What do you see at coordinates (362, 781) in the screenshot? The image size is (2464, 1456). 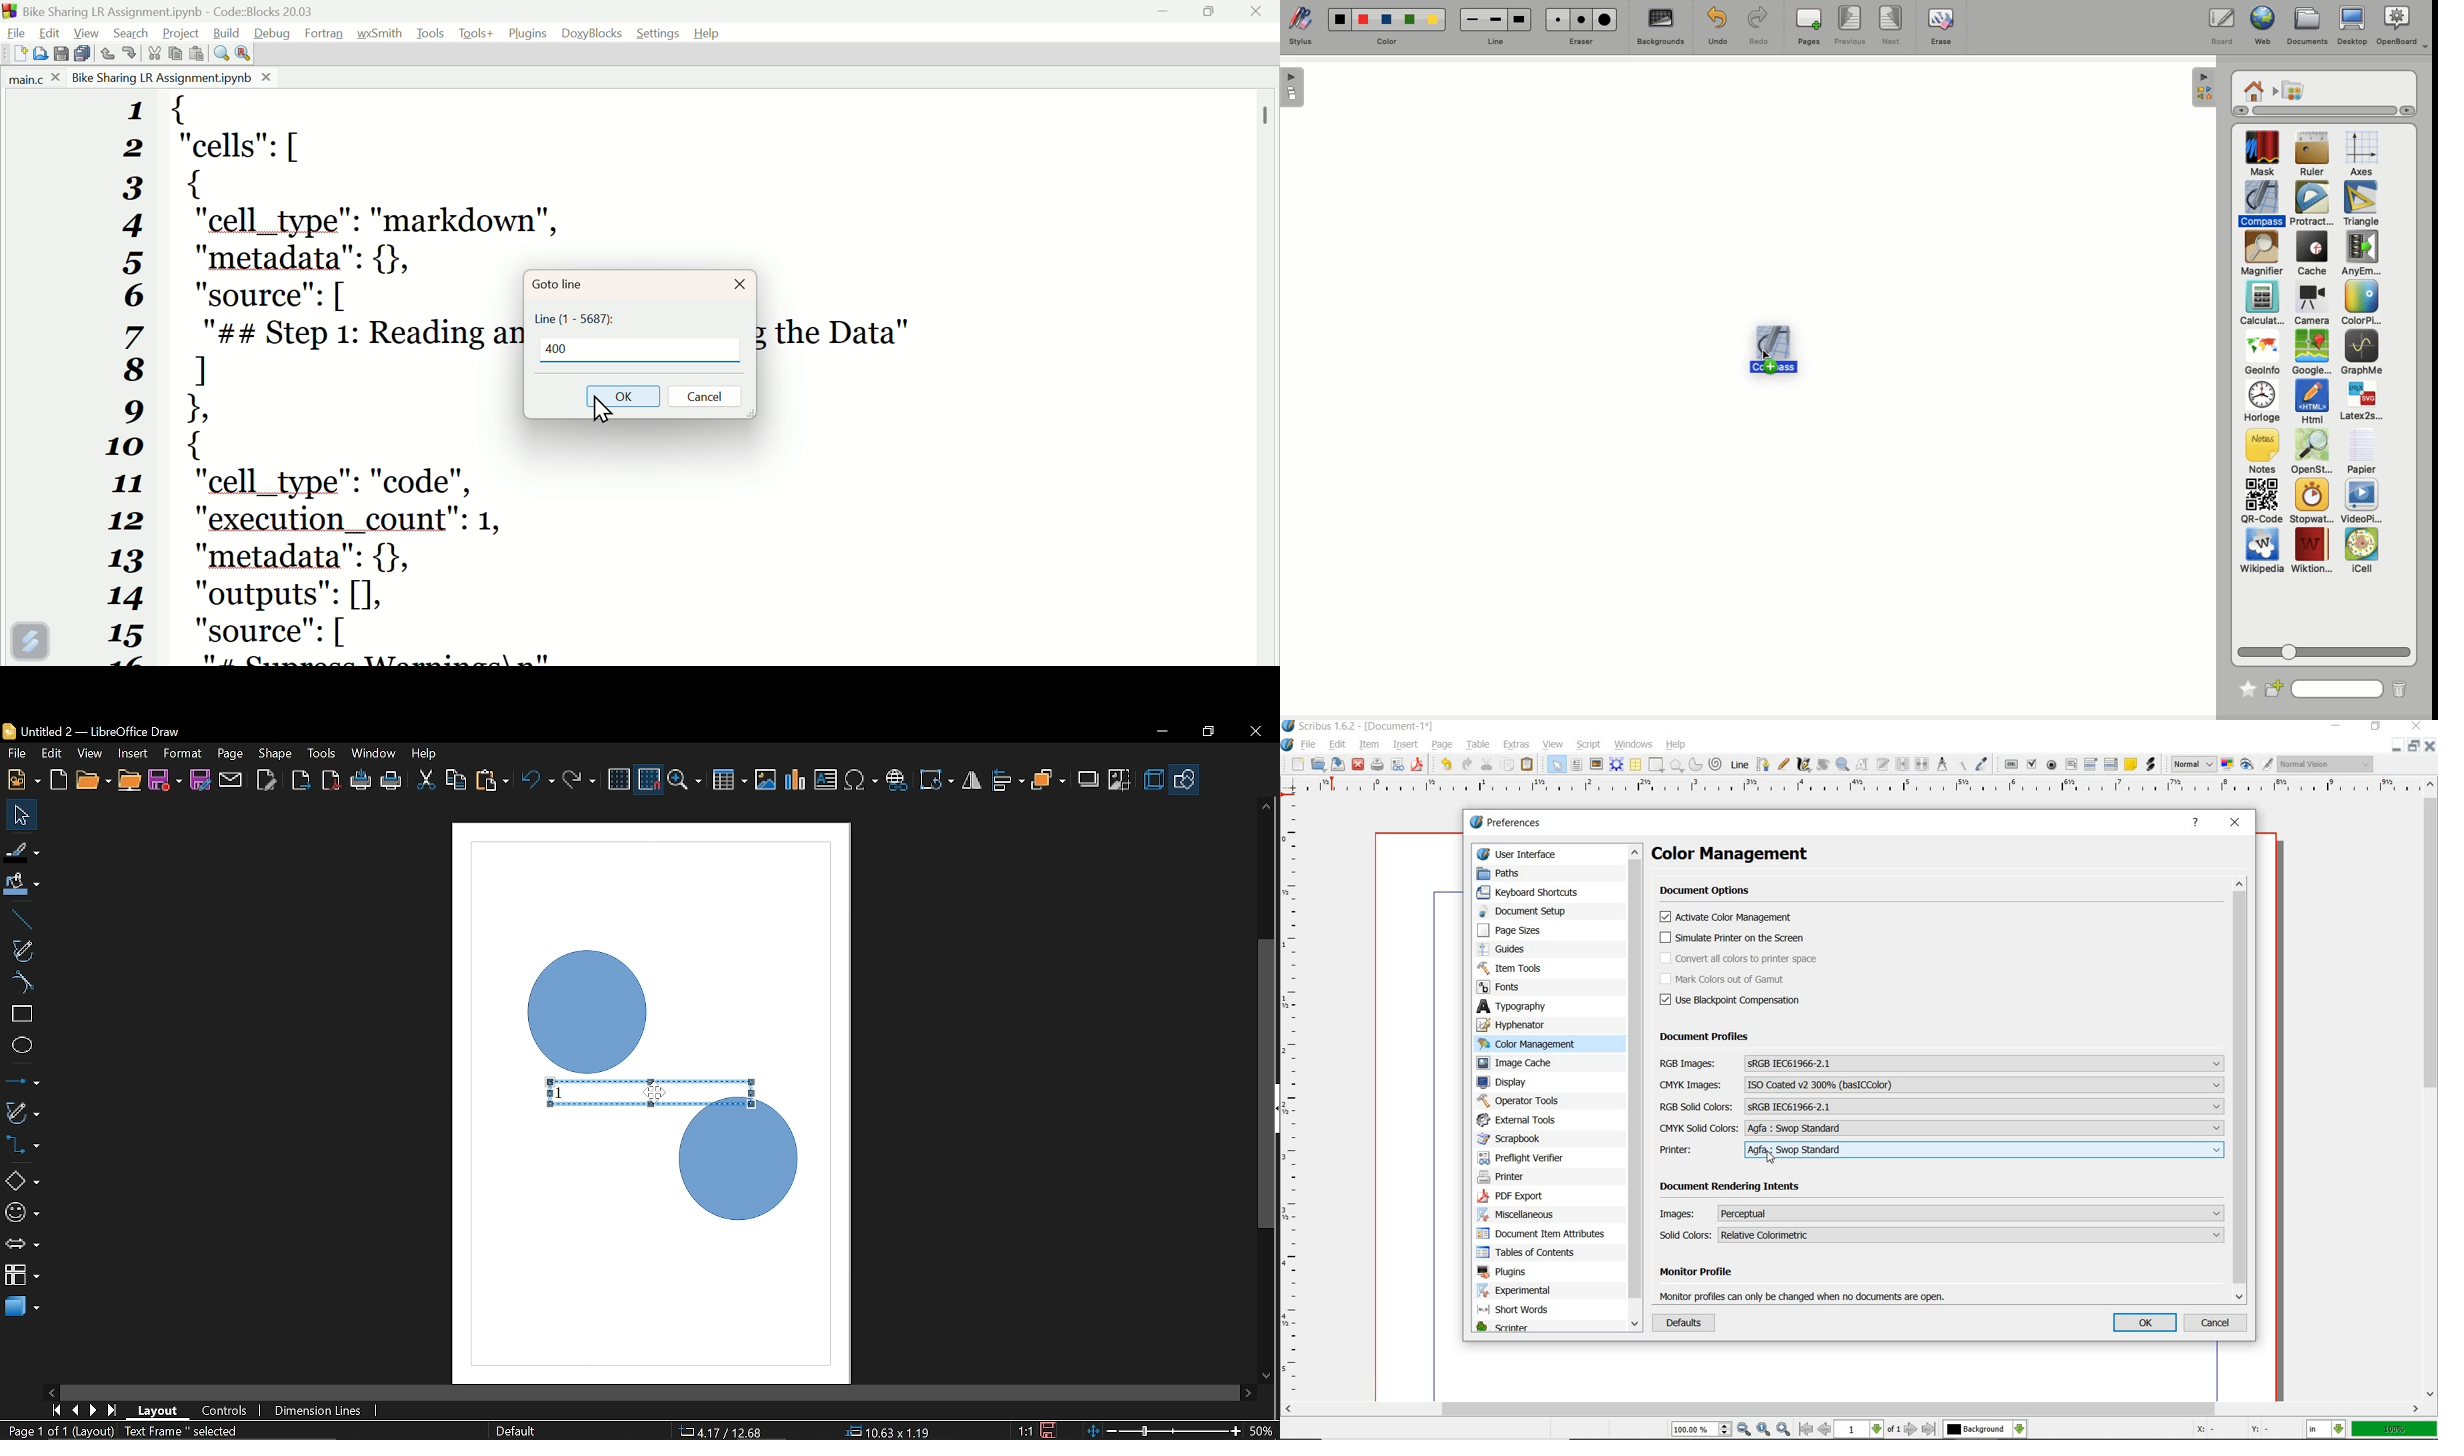 I see `print ` at bounding box center [362, 781].